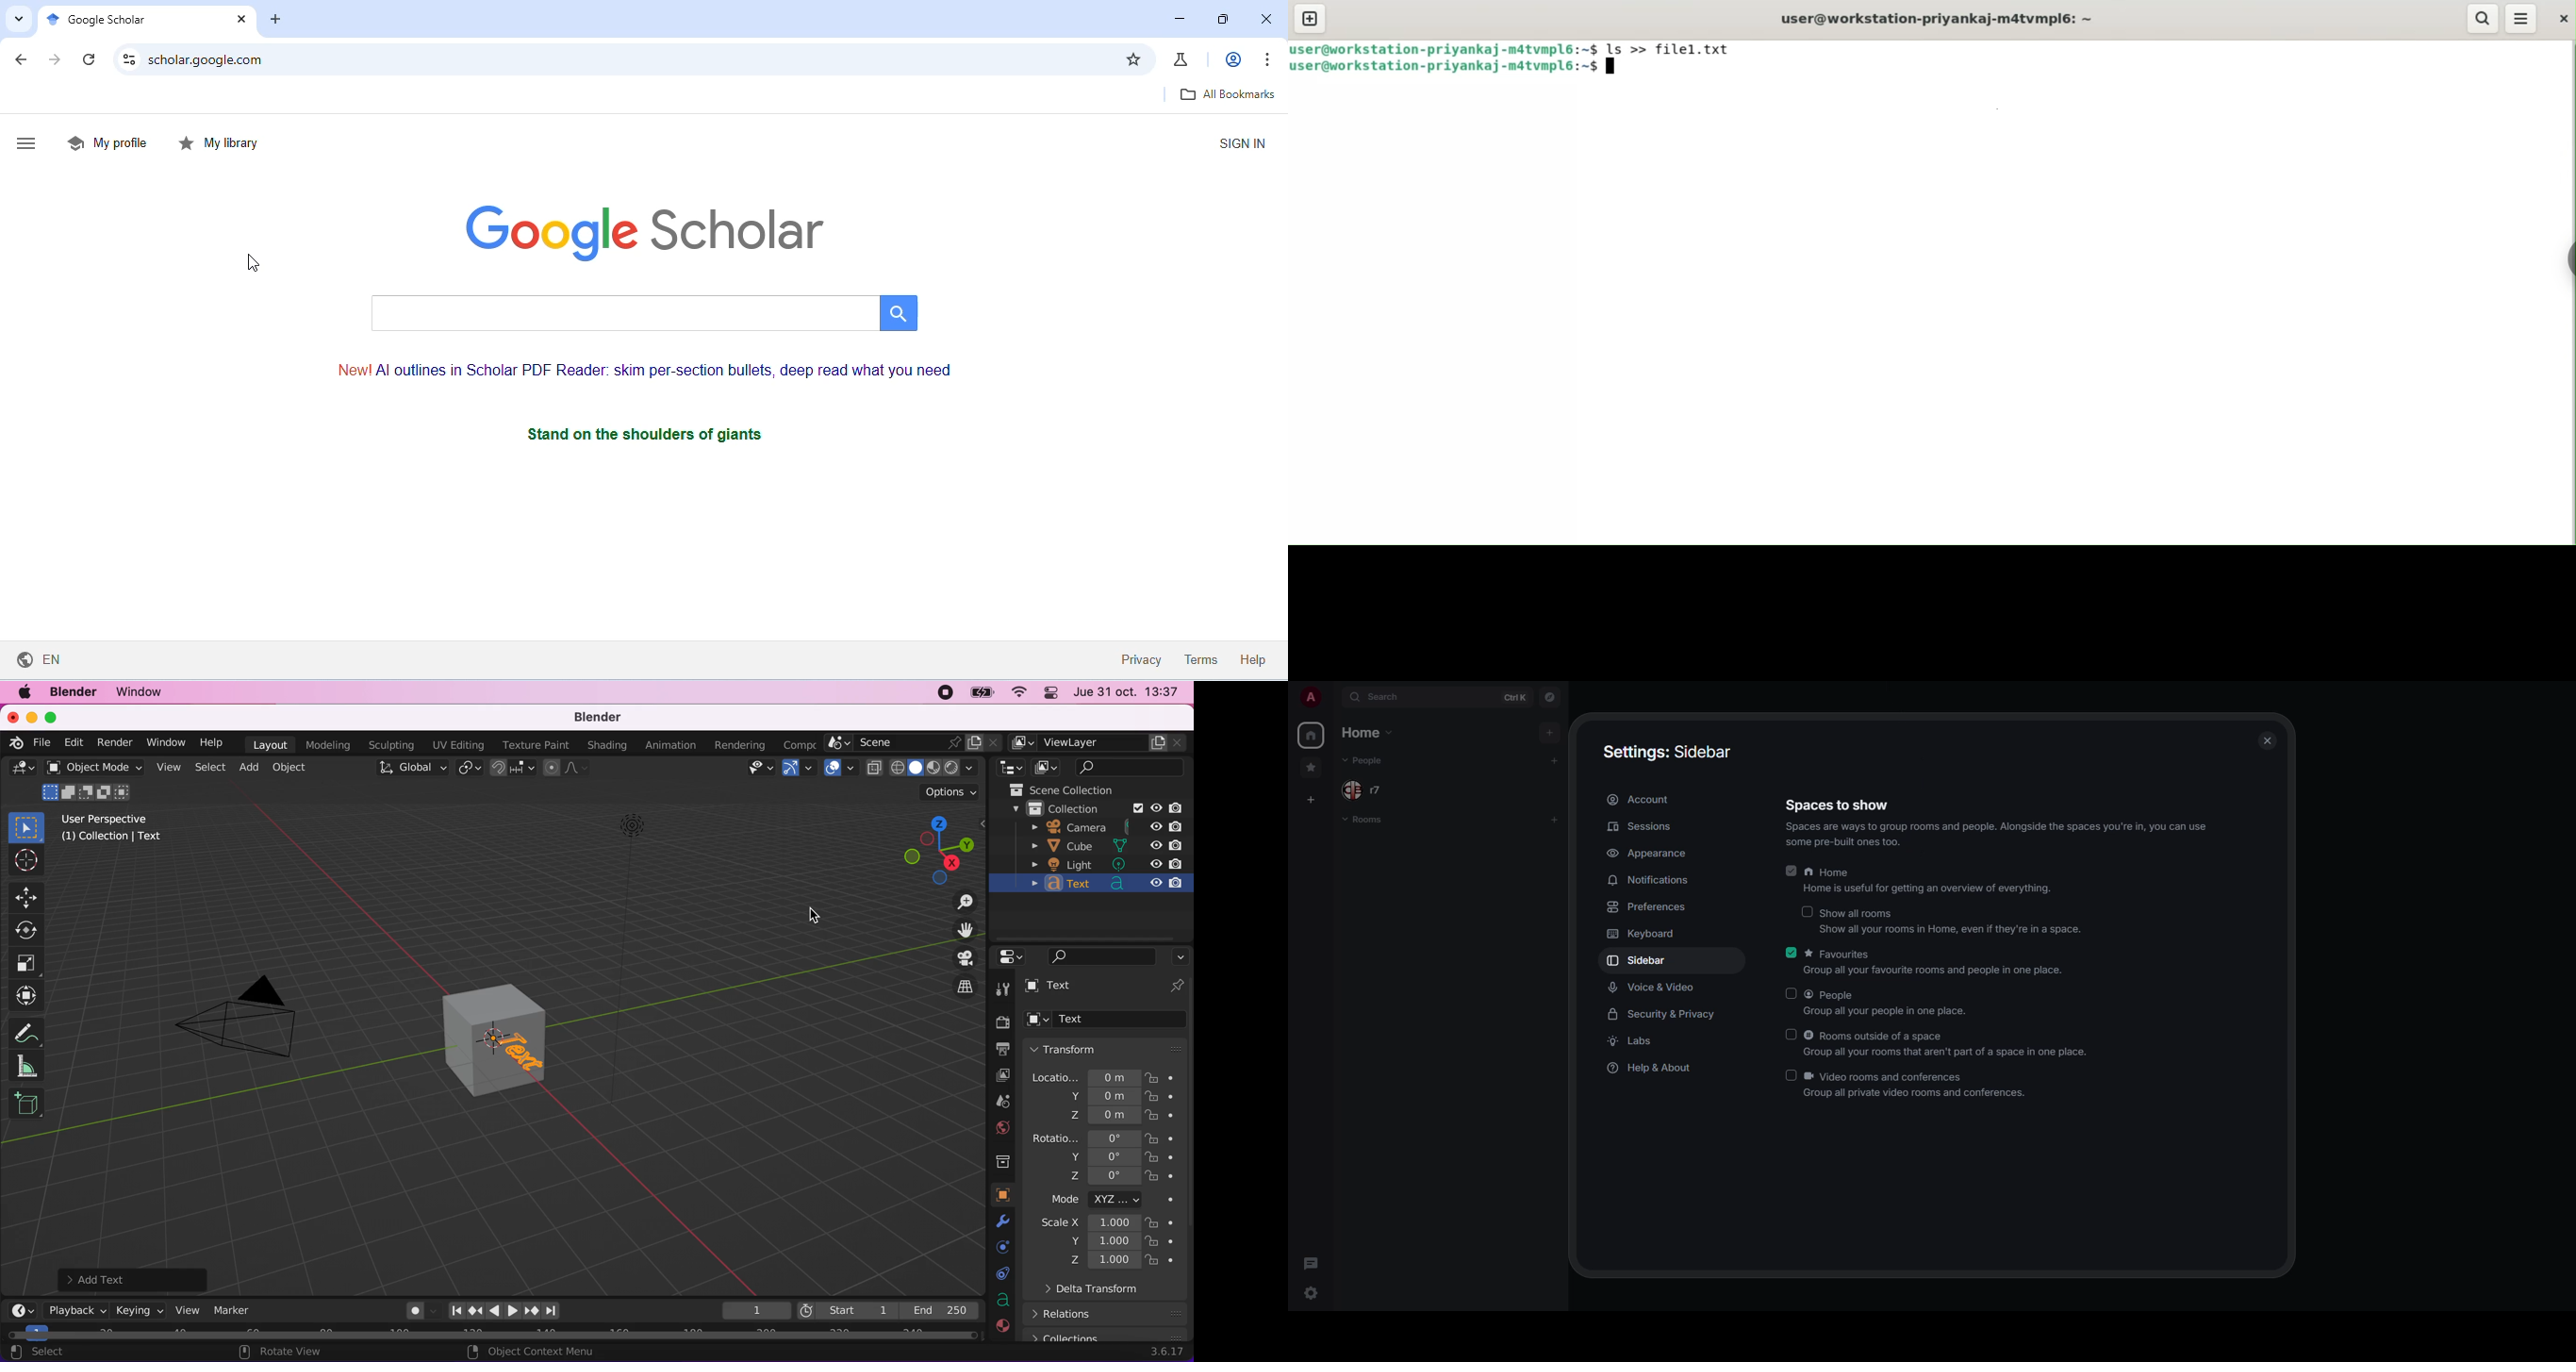 The height and width of the screenshot is (1372, 2576). Describe the element at coordinates (28, 827) in the screenshot. I see `select box` at that location.